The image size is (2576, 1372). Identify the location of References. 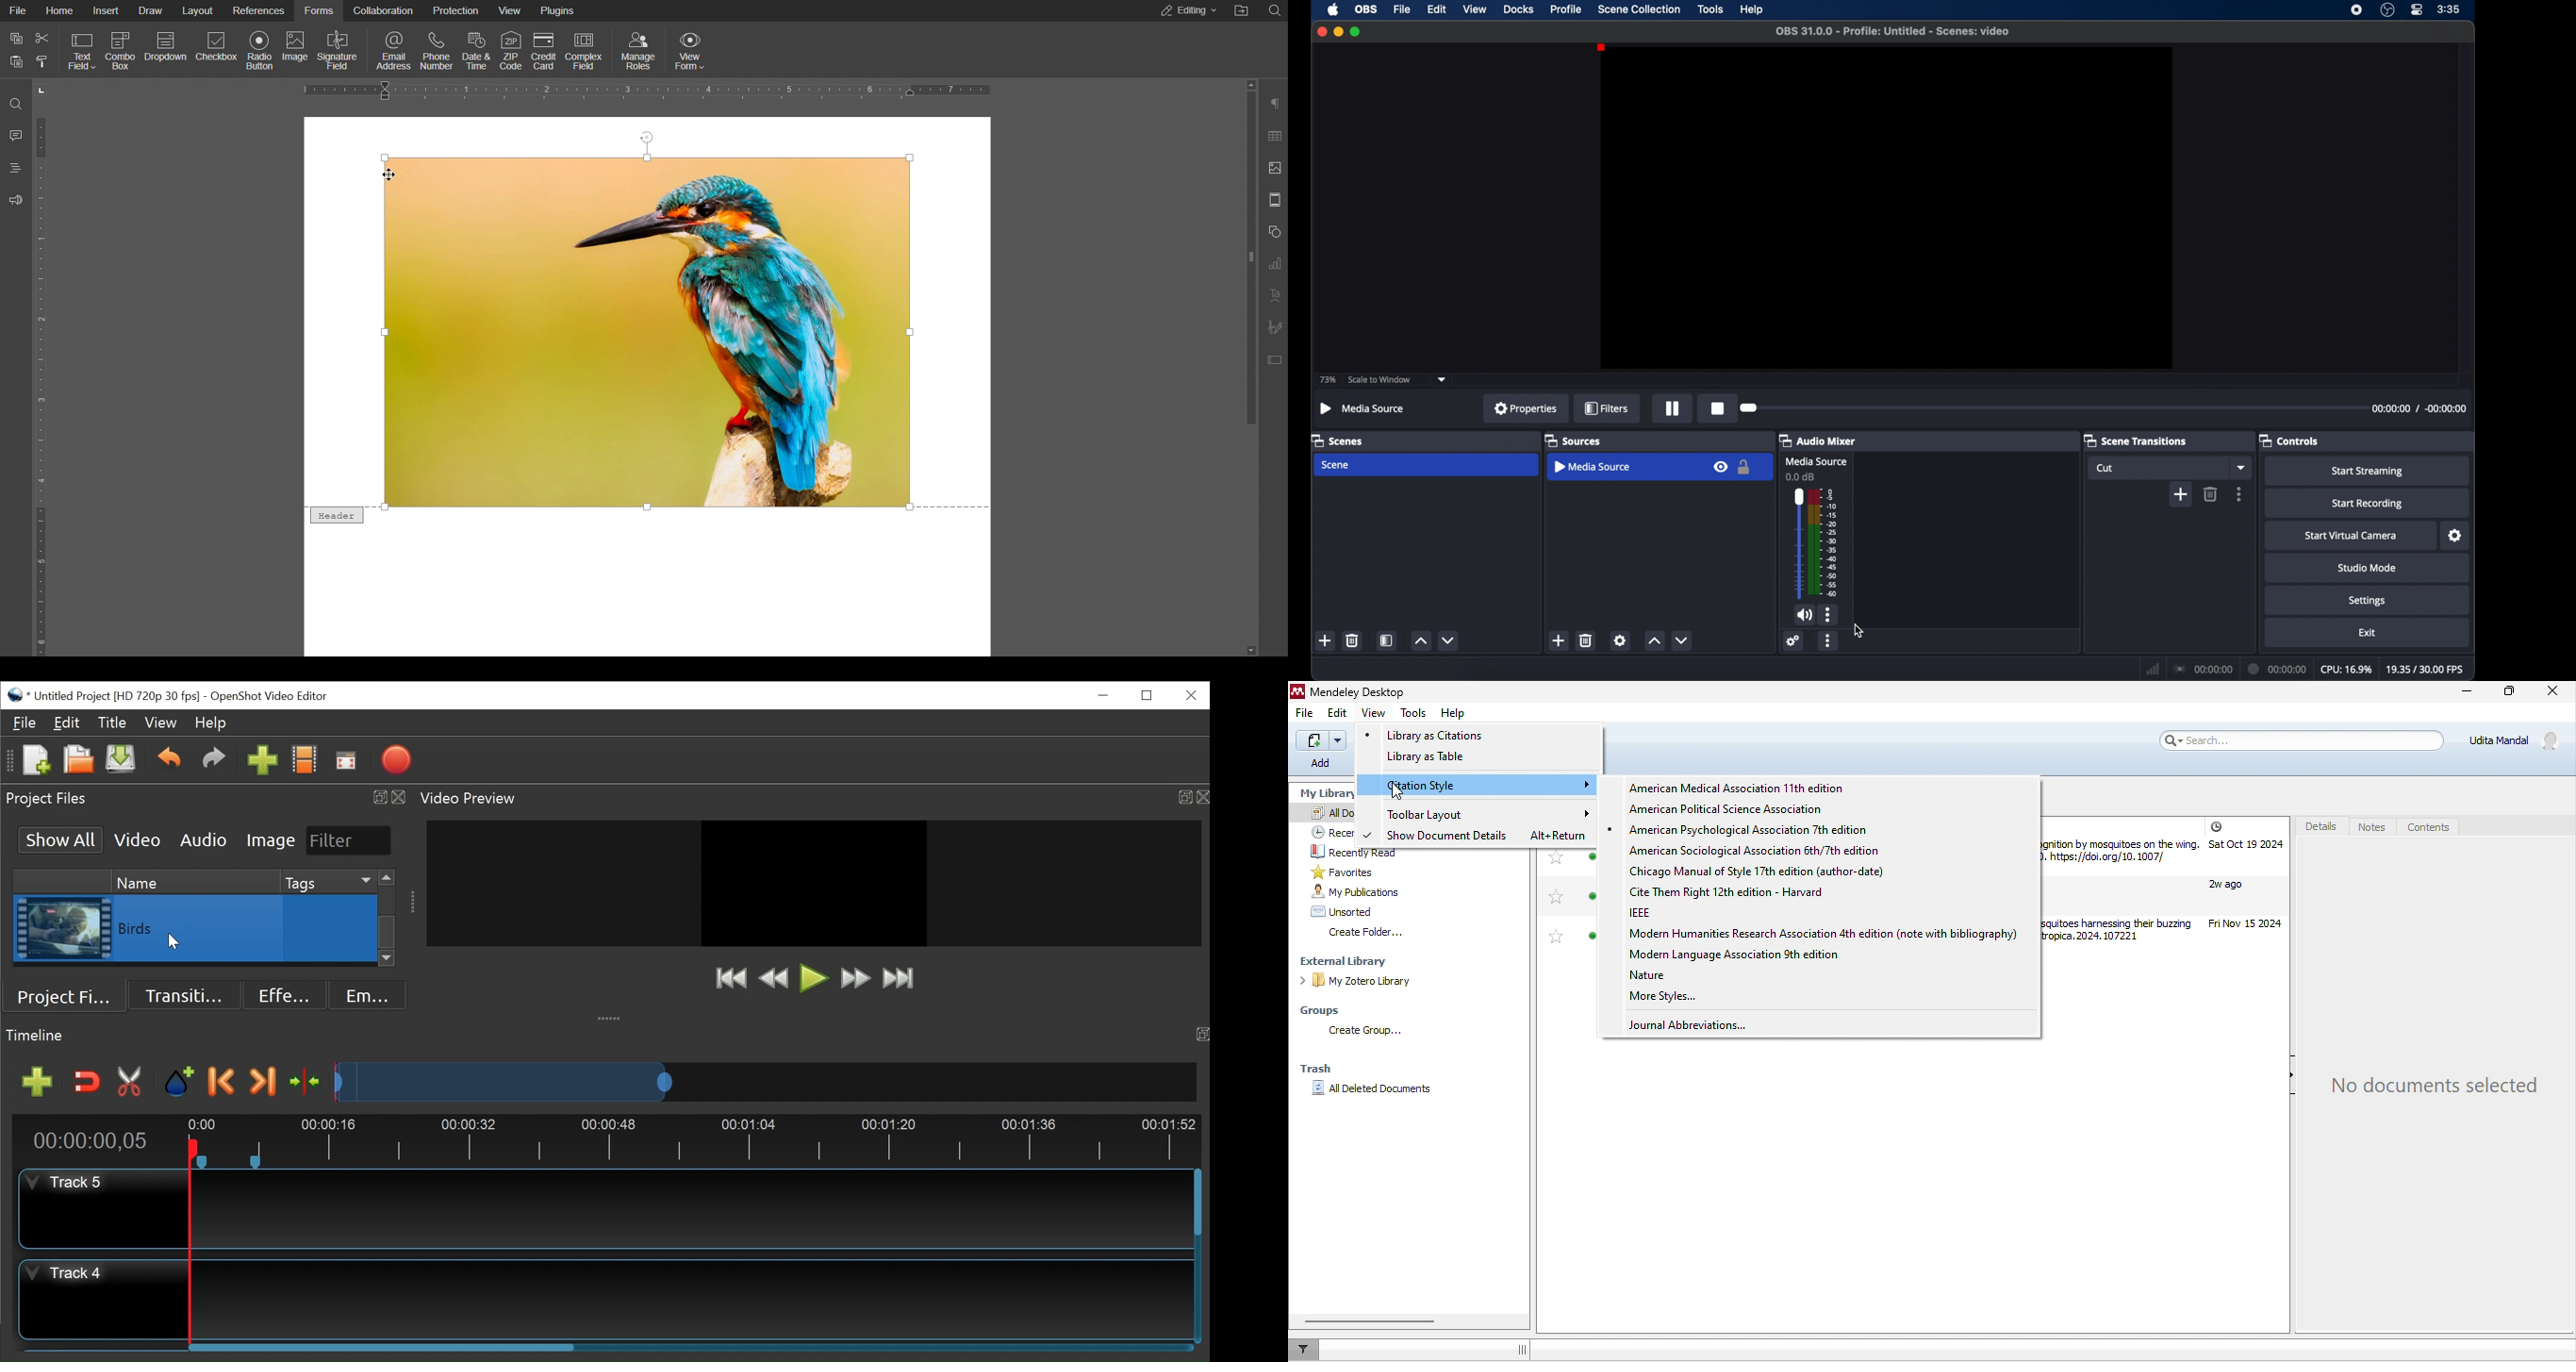
(260, 11).